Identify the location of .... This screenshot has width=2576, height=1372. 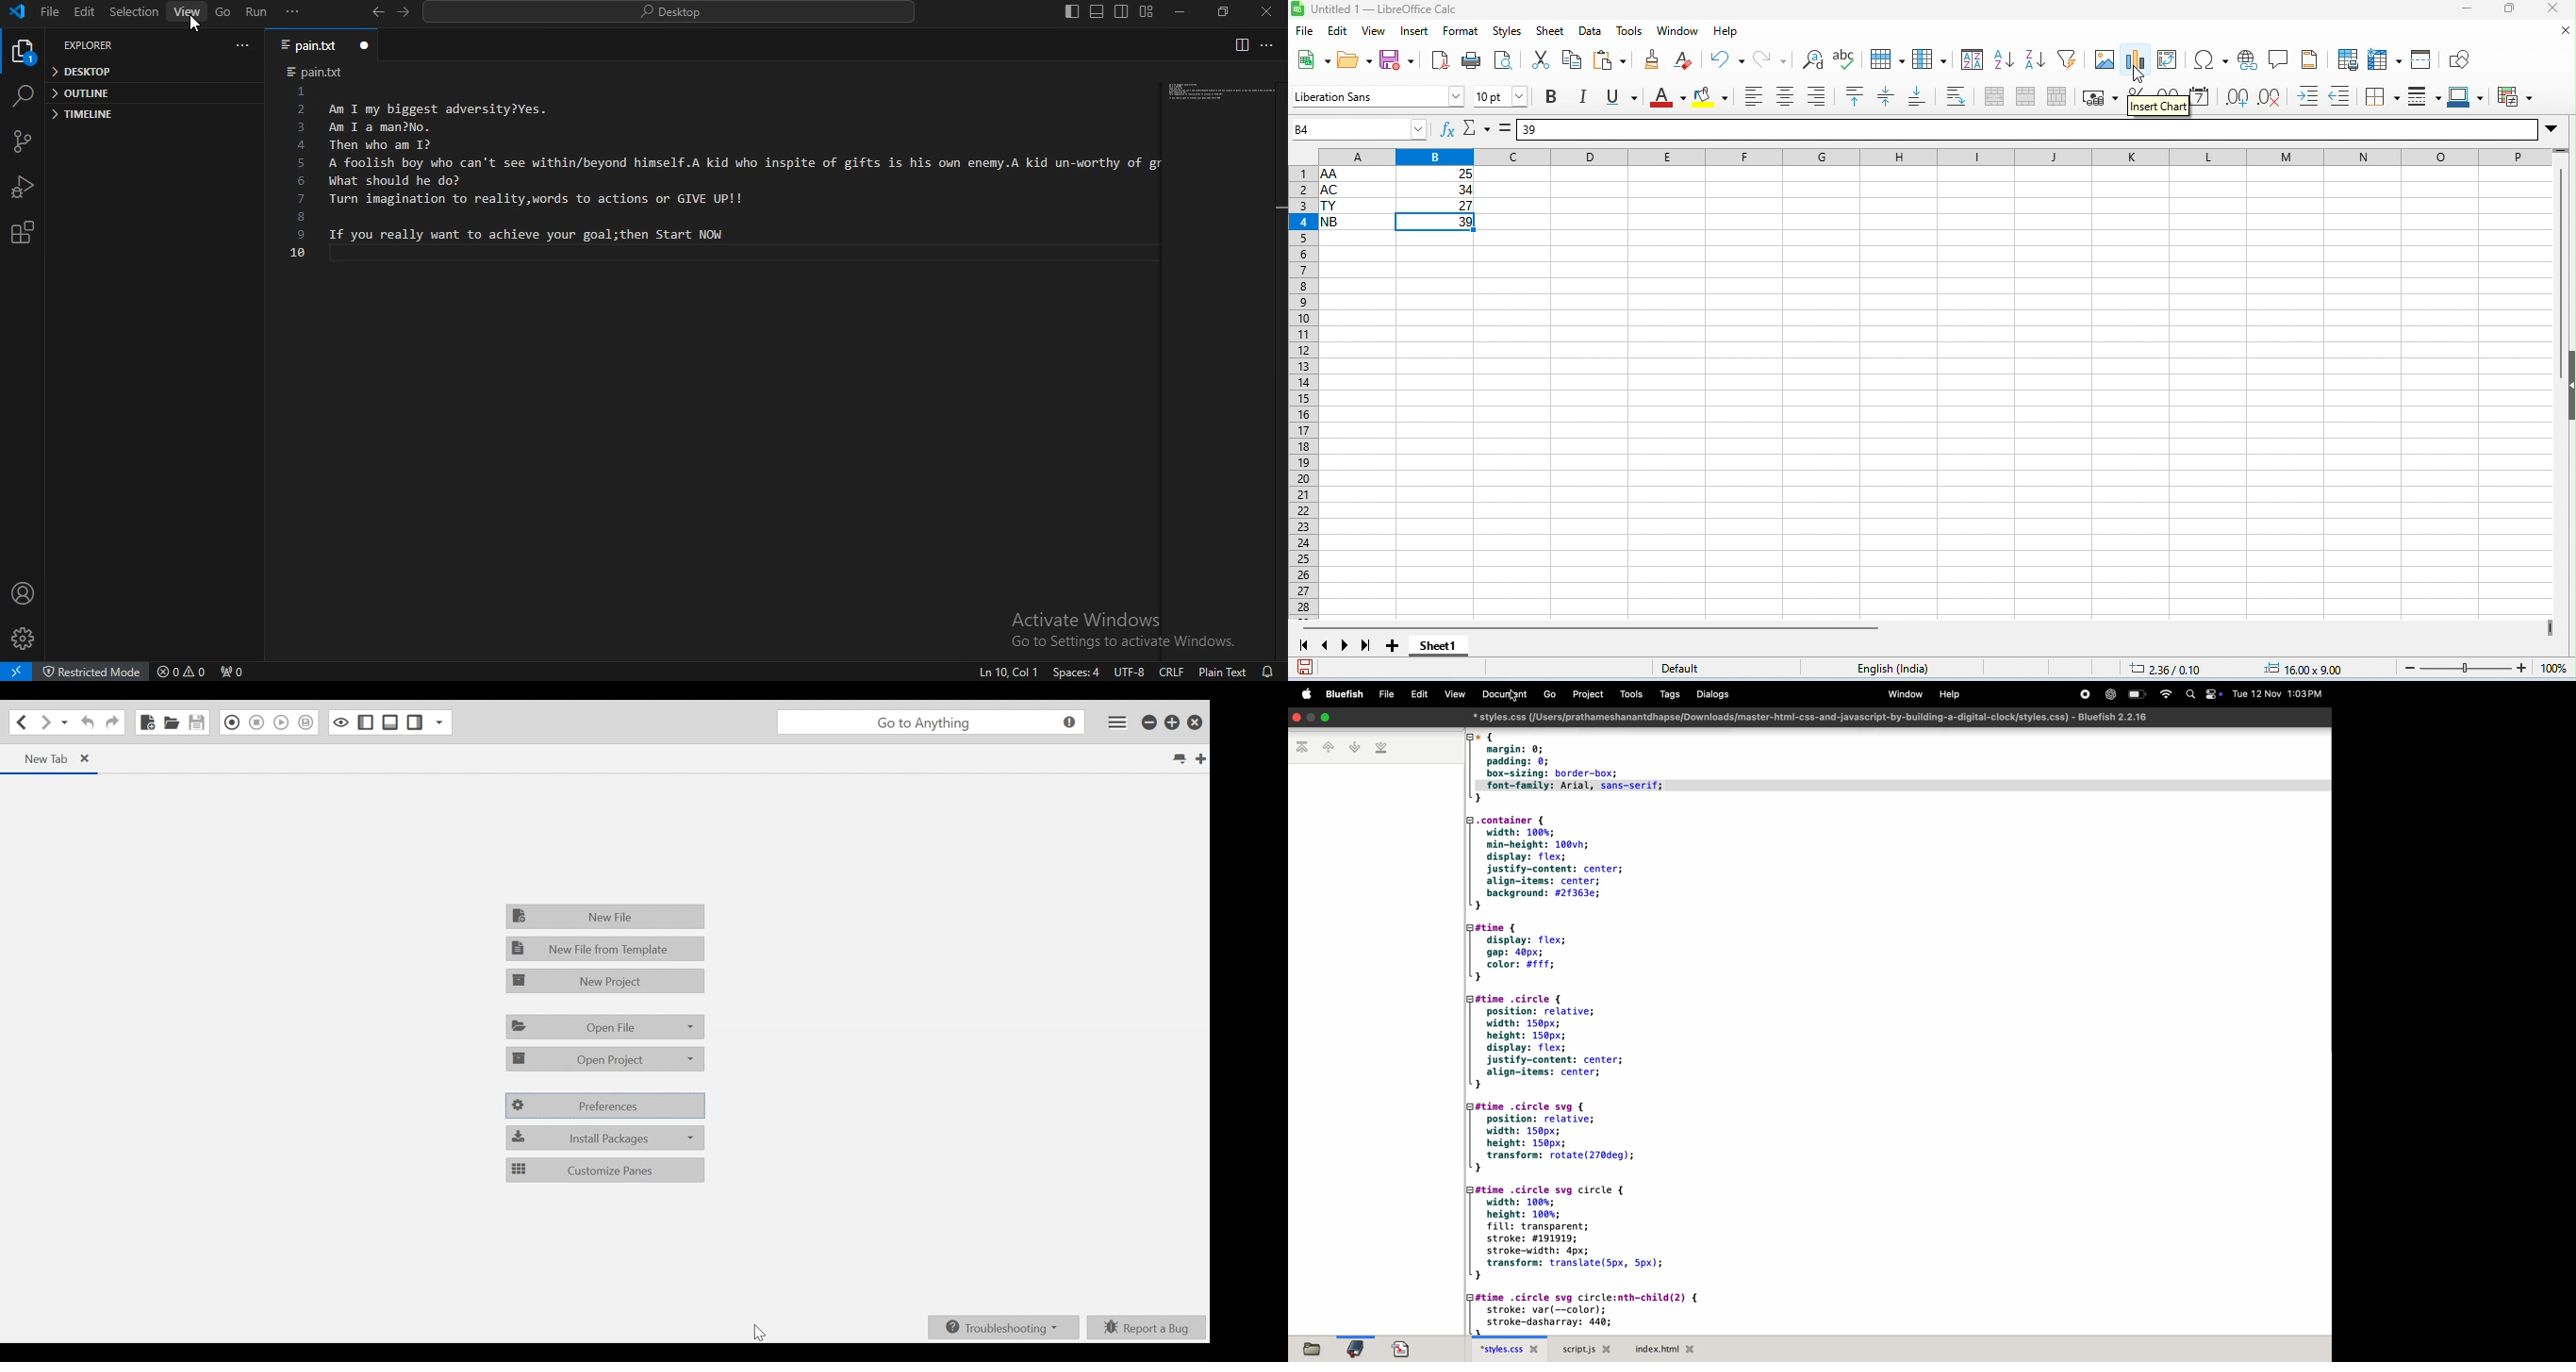
(292, 11).